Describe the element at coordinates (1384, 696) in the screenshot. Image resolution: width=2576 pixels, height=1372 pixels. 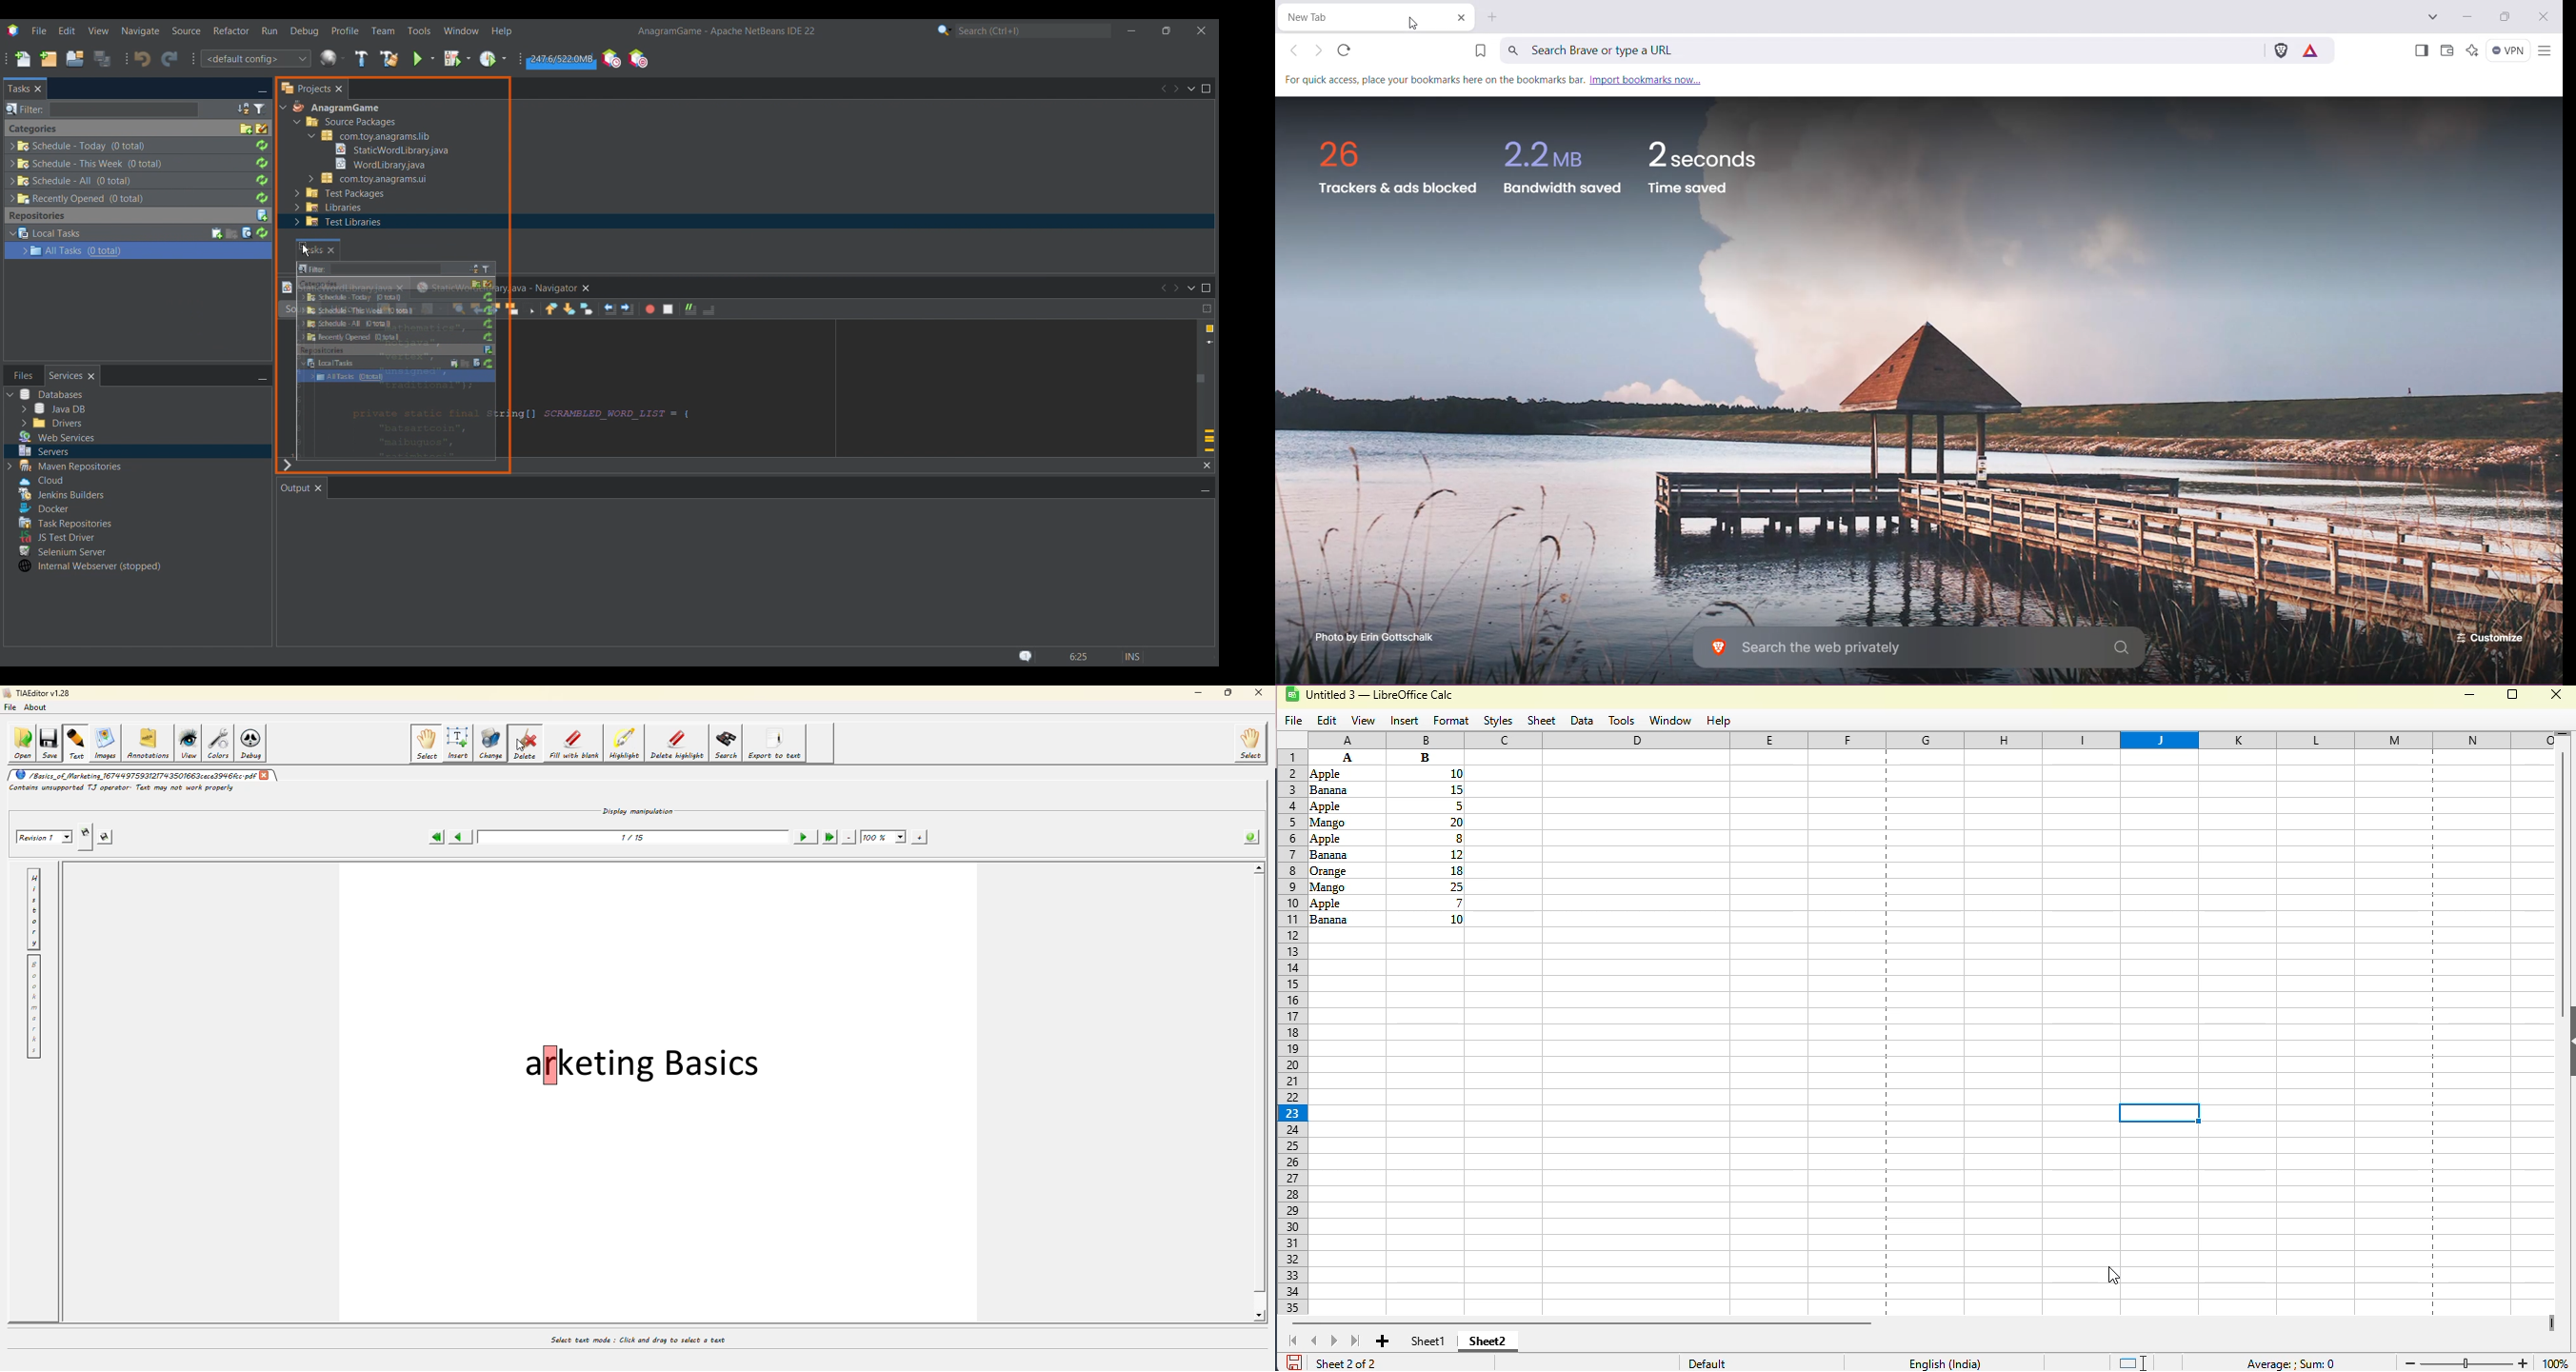
I see `Untitled 3 -- (LibreOffice Calc)` at that location.